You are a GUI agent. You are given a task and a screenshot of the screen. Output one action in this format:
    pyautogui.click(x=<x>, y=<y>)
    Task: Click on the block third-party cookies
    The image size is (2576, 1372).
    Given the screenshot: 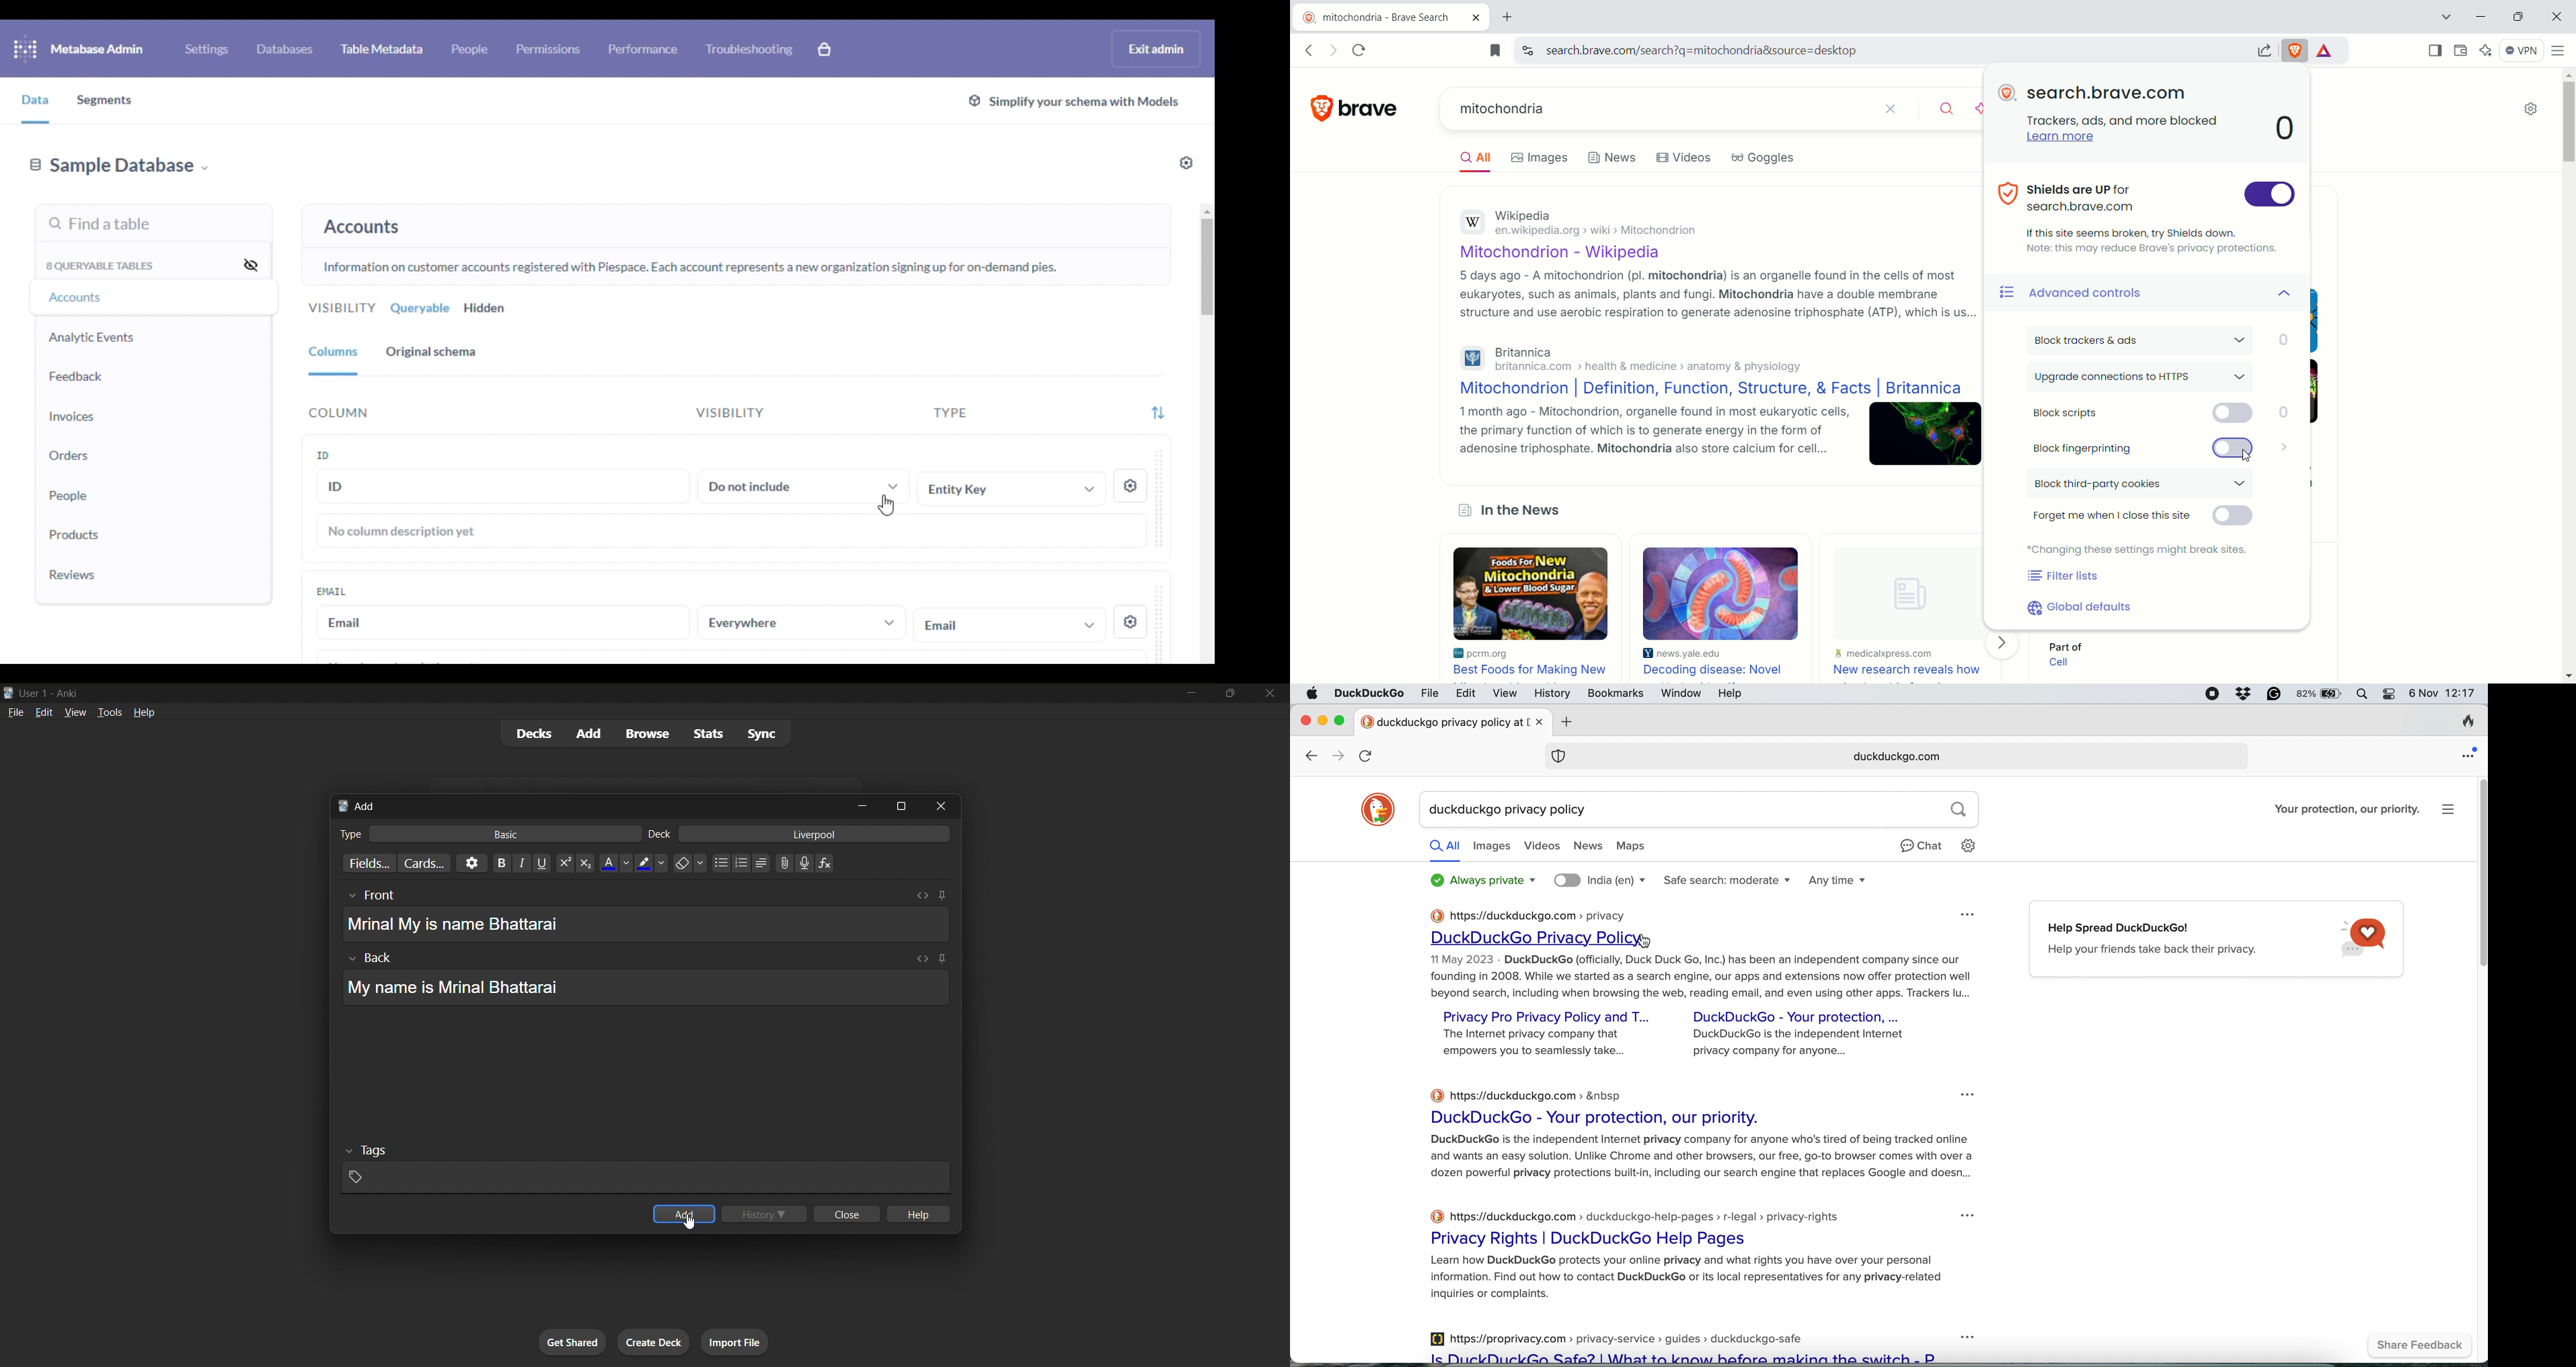 What is the action you would take?
    pyautogui.click(x=2146, y=484)
    